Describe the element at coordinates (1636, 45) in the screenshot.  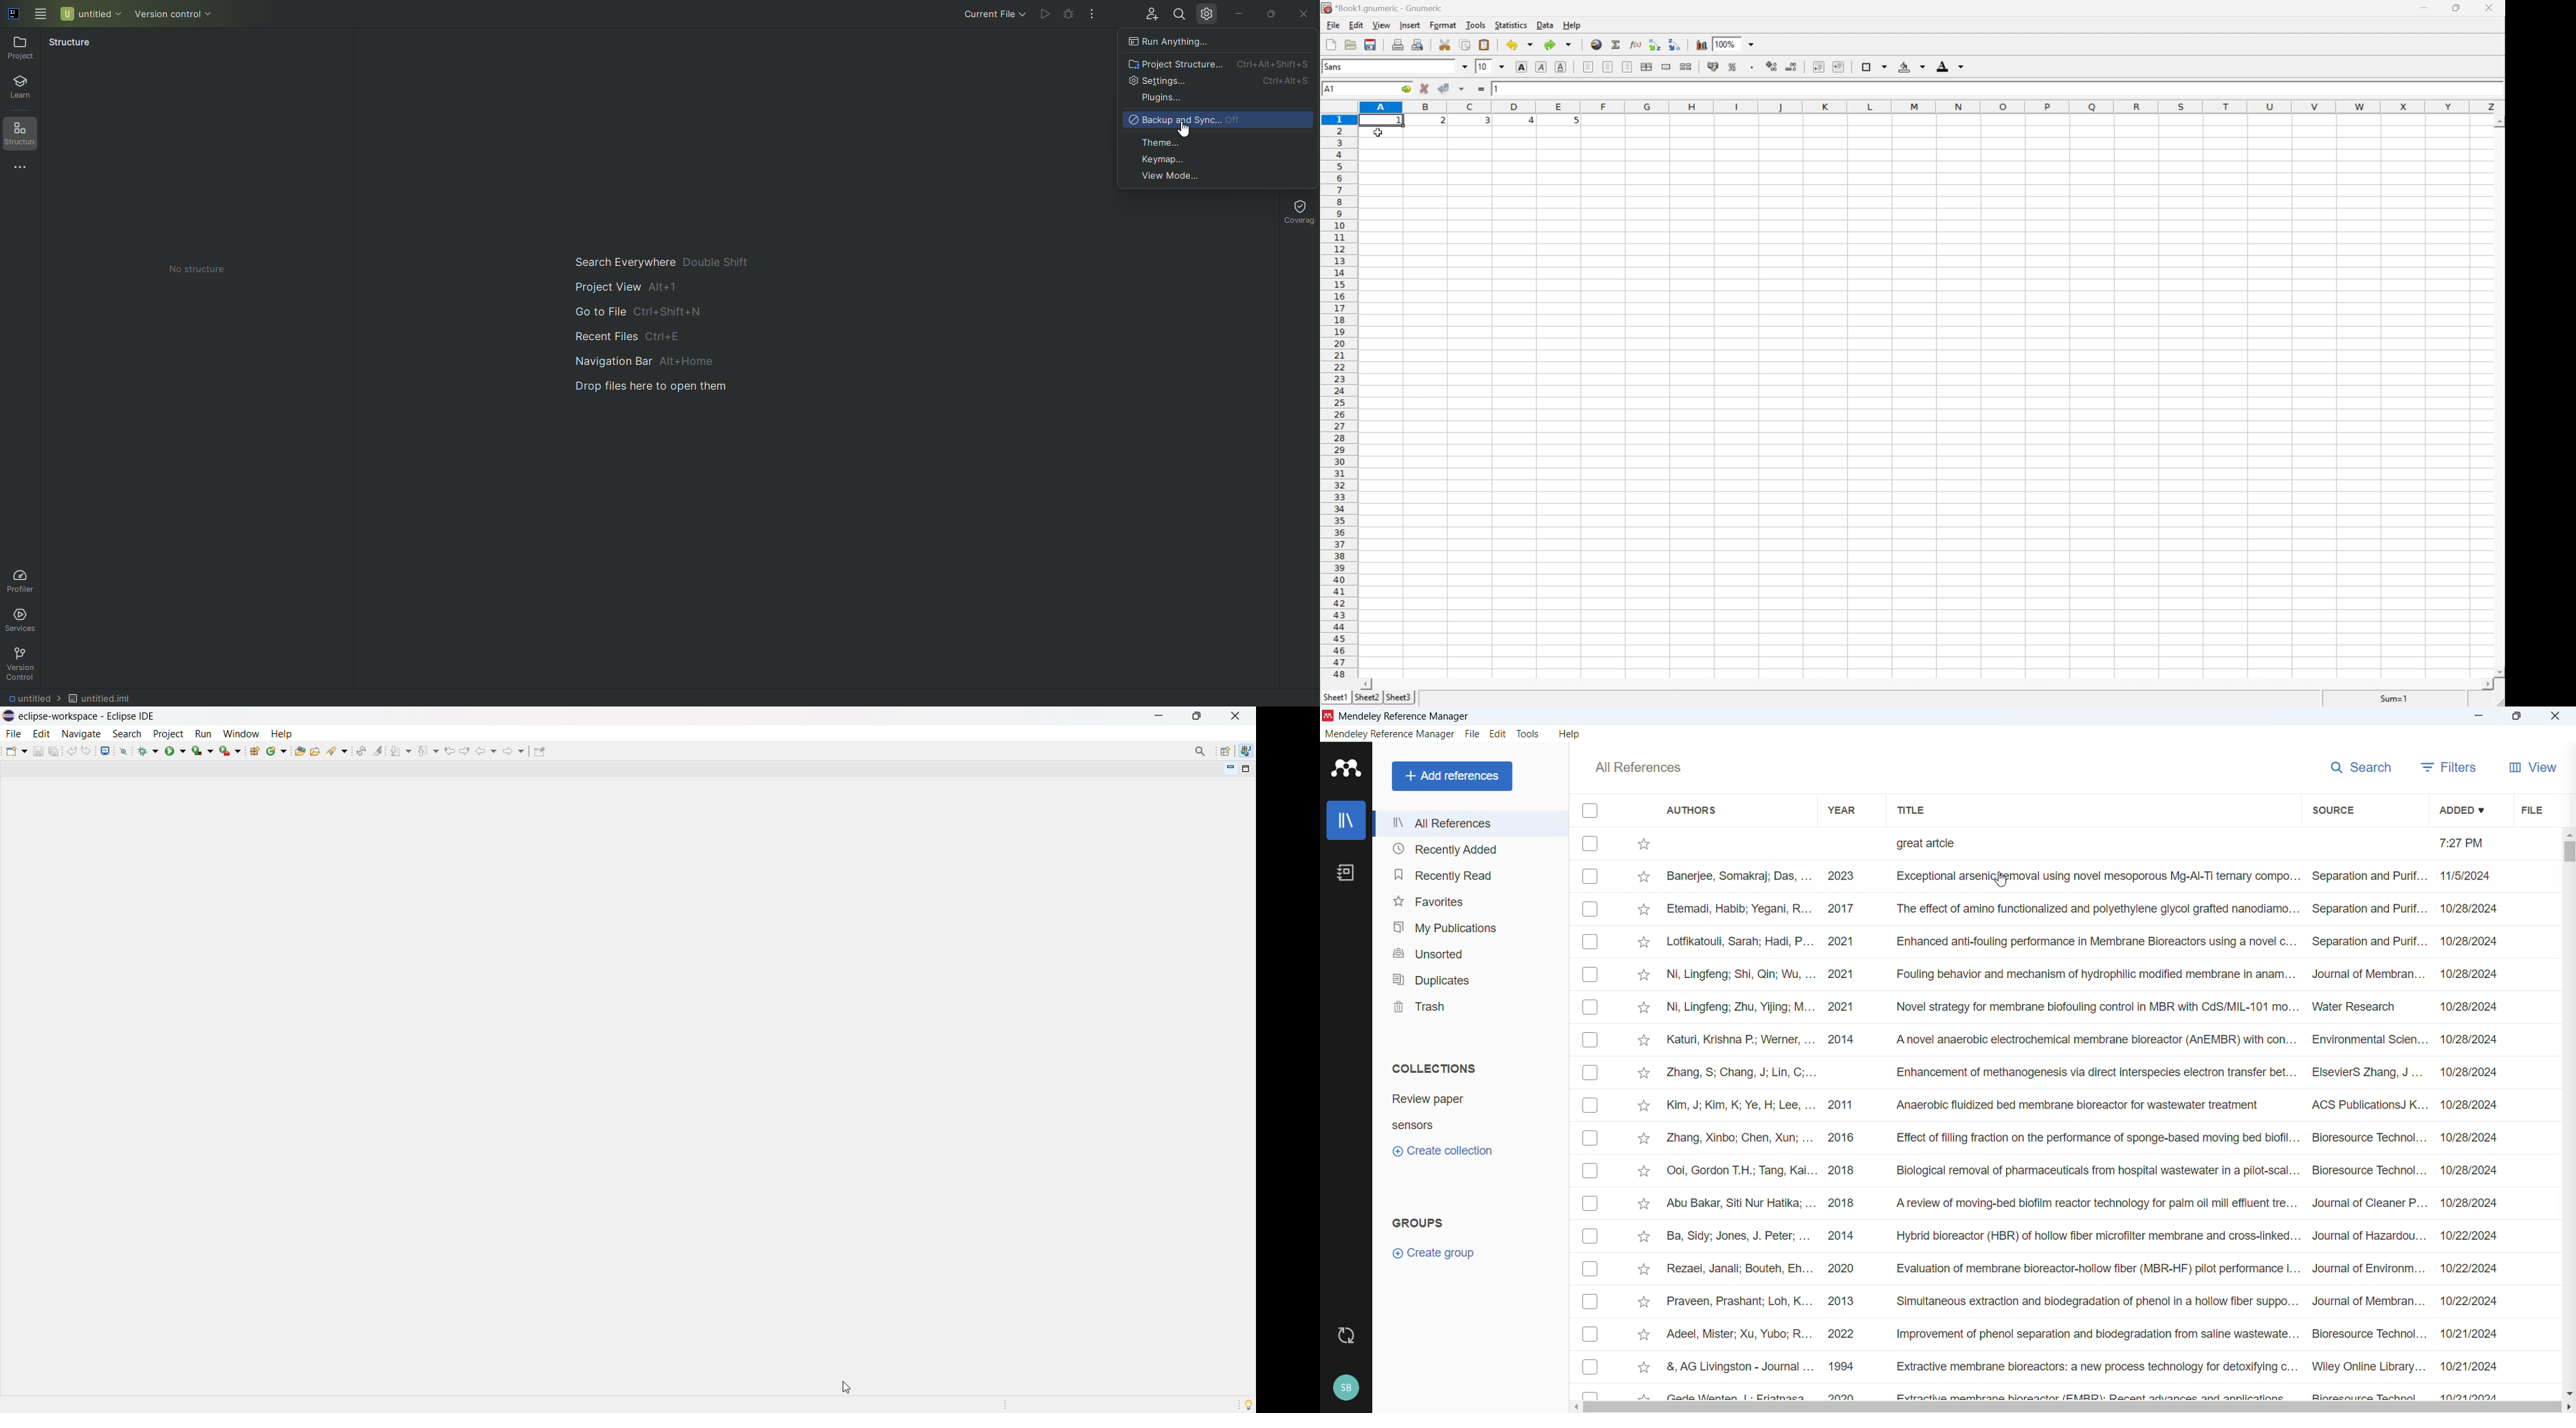
I see `edit function in current cell` at that location.